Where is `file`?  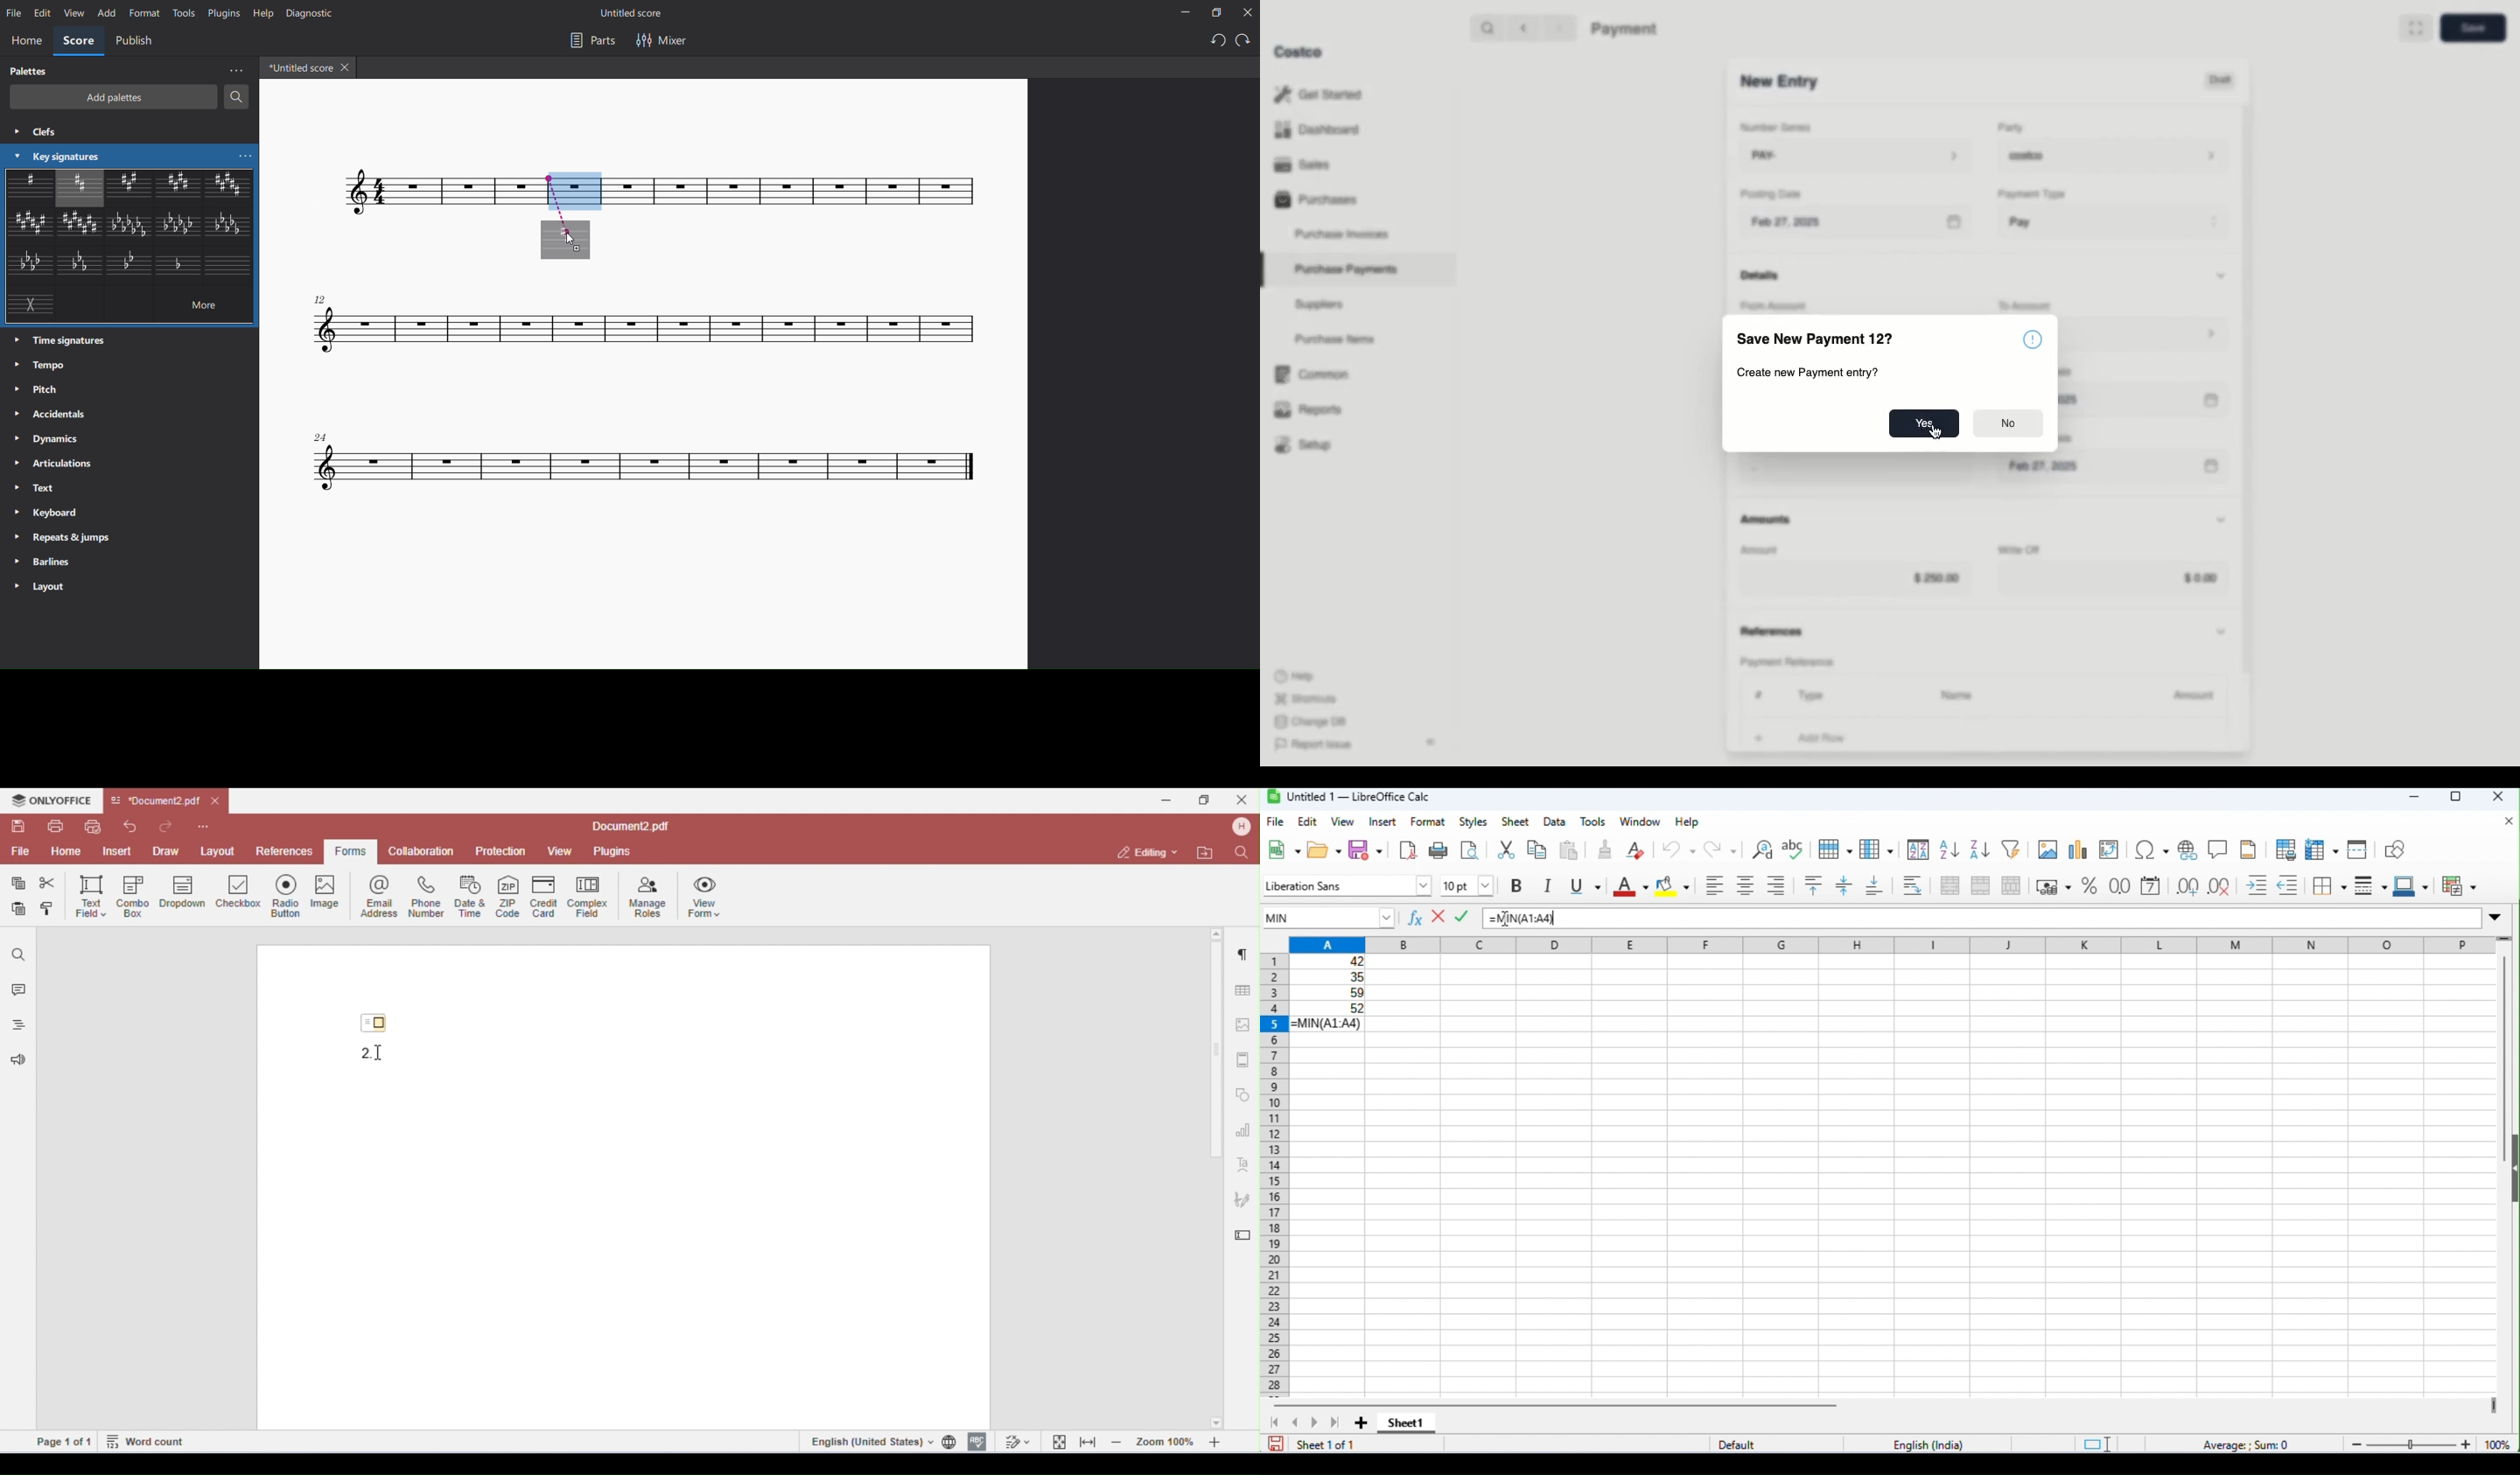 file is located at coordinates (15, 12).